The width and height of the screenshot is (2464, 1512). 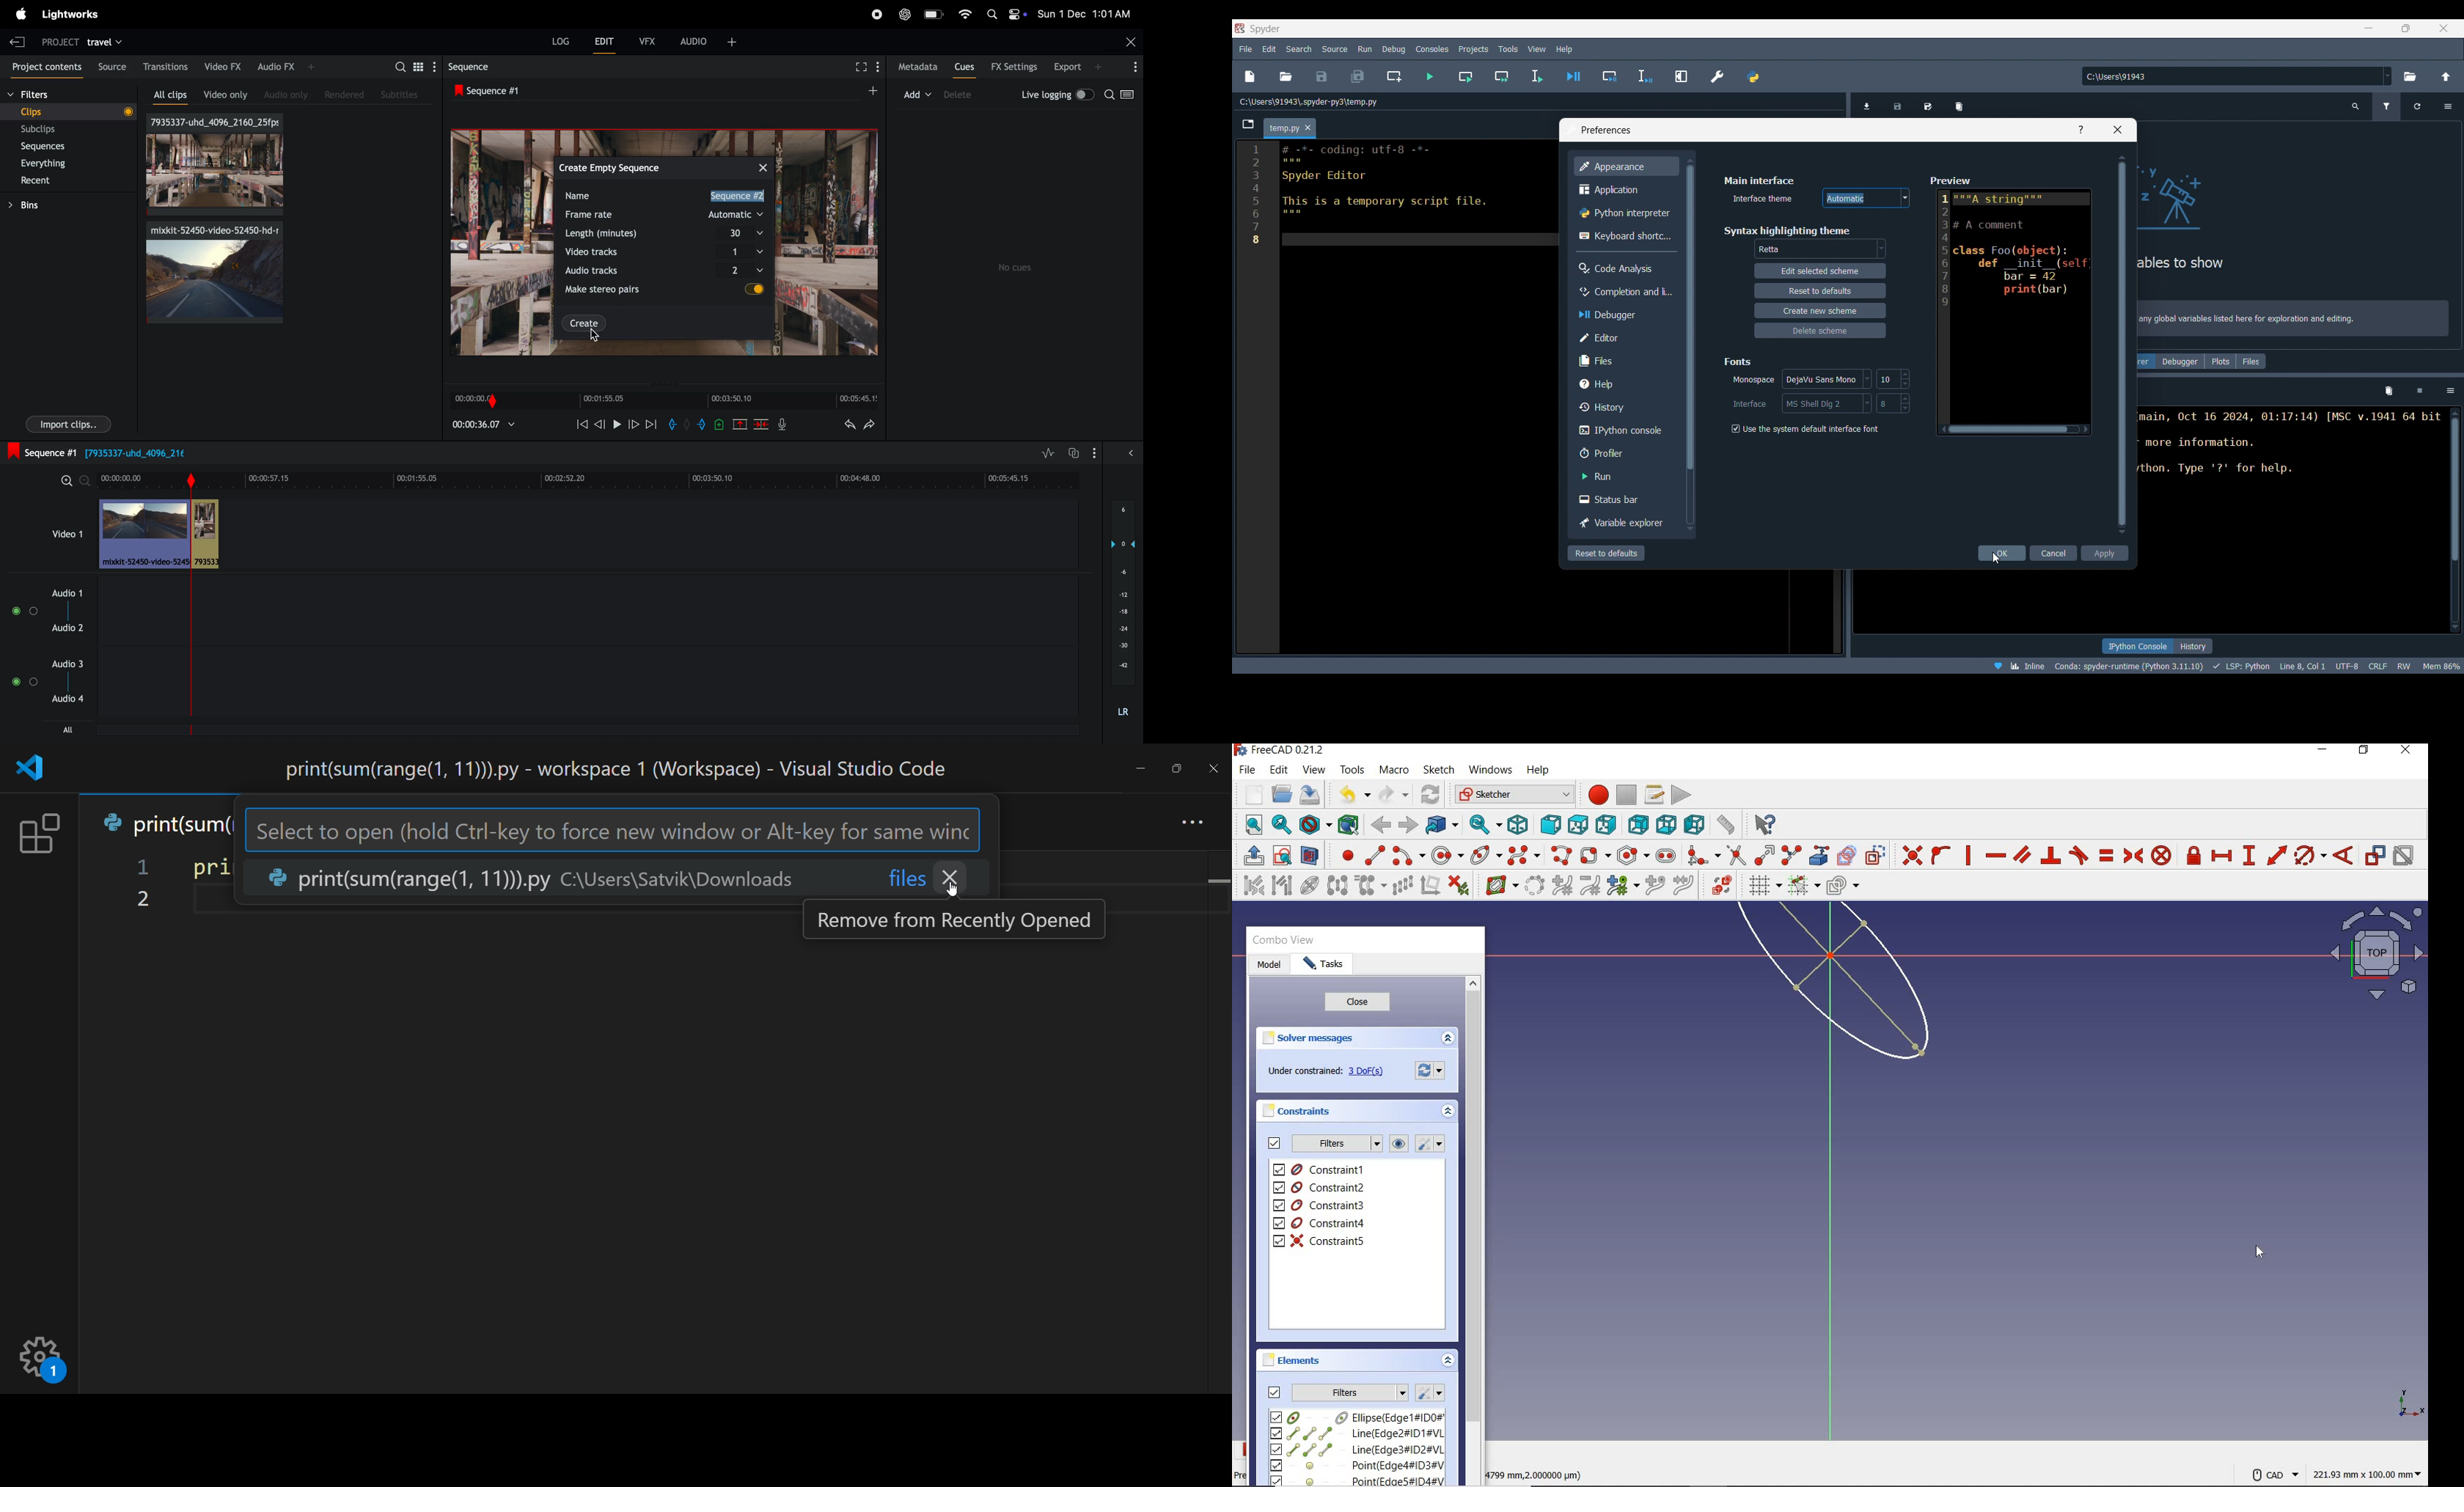 I want to click on constraint3, so click(x=1320, y=1206).